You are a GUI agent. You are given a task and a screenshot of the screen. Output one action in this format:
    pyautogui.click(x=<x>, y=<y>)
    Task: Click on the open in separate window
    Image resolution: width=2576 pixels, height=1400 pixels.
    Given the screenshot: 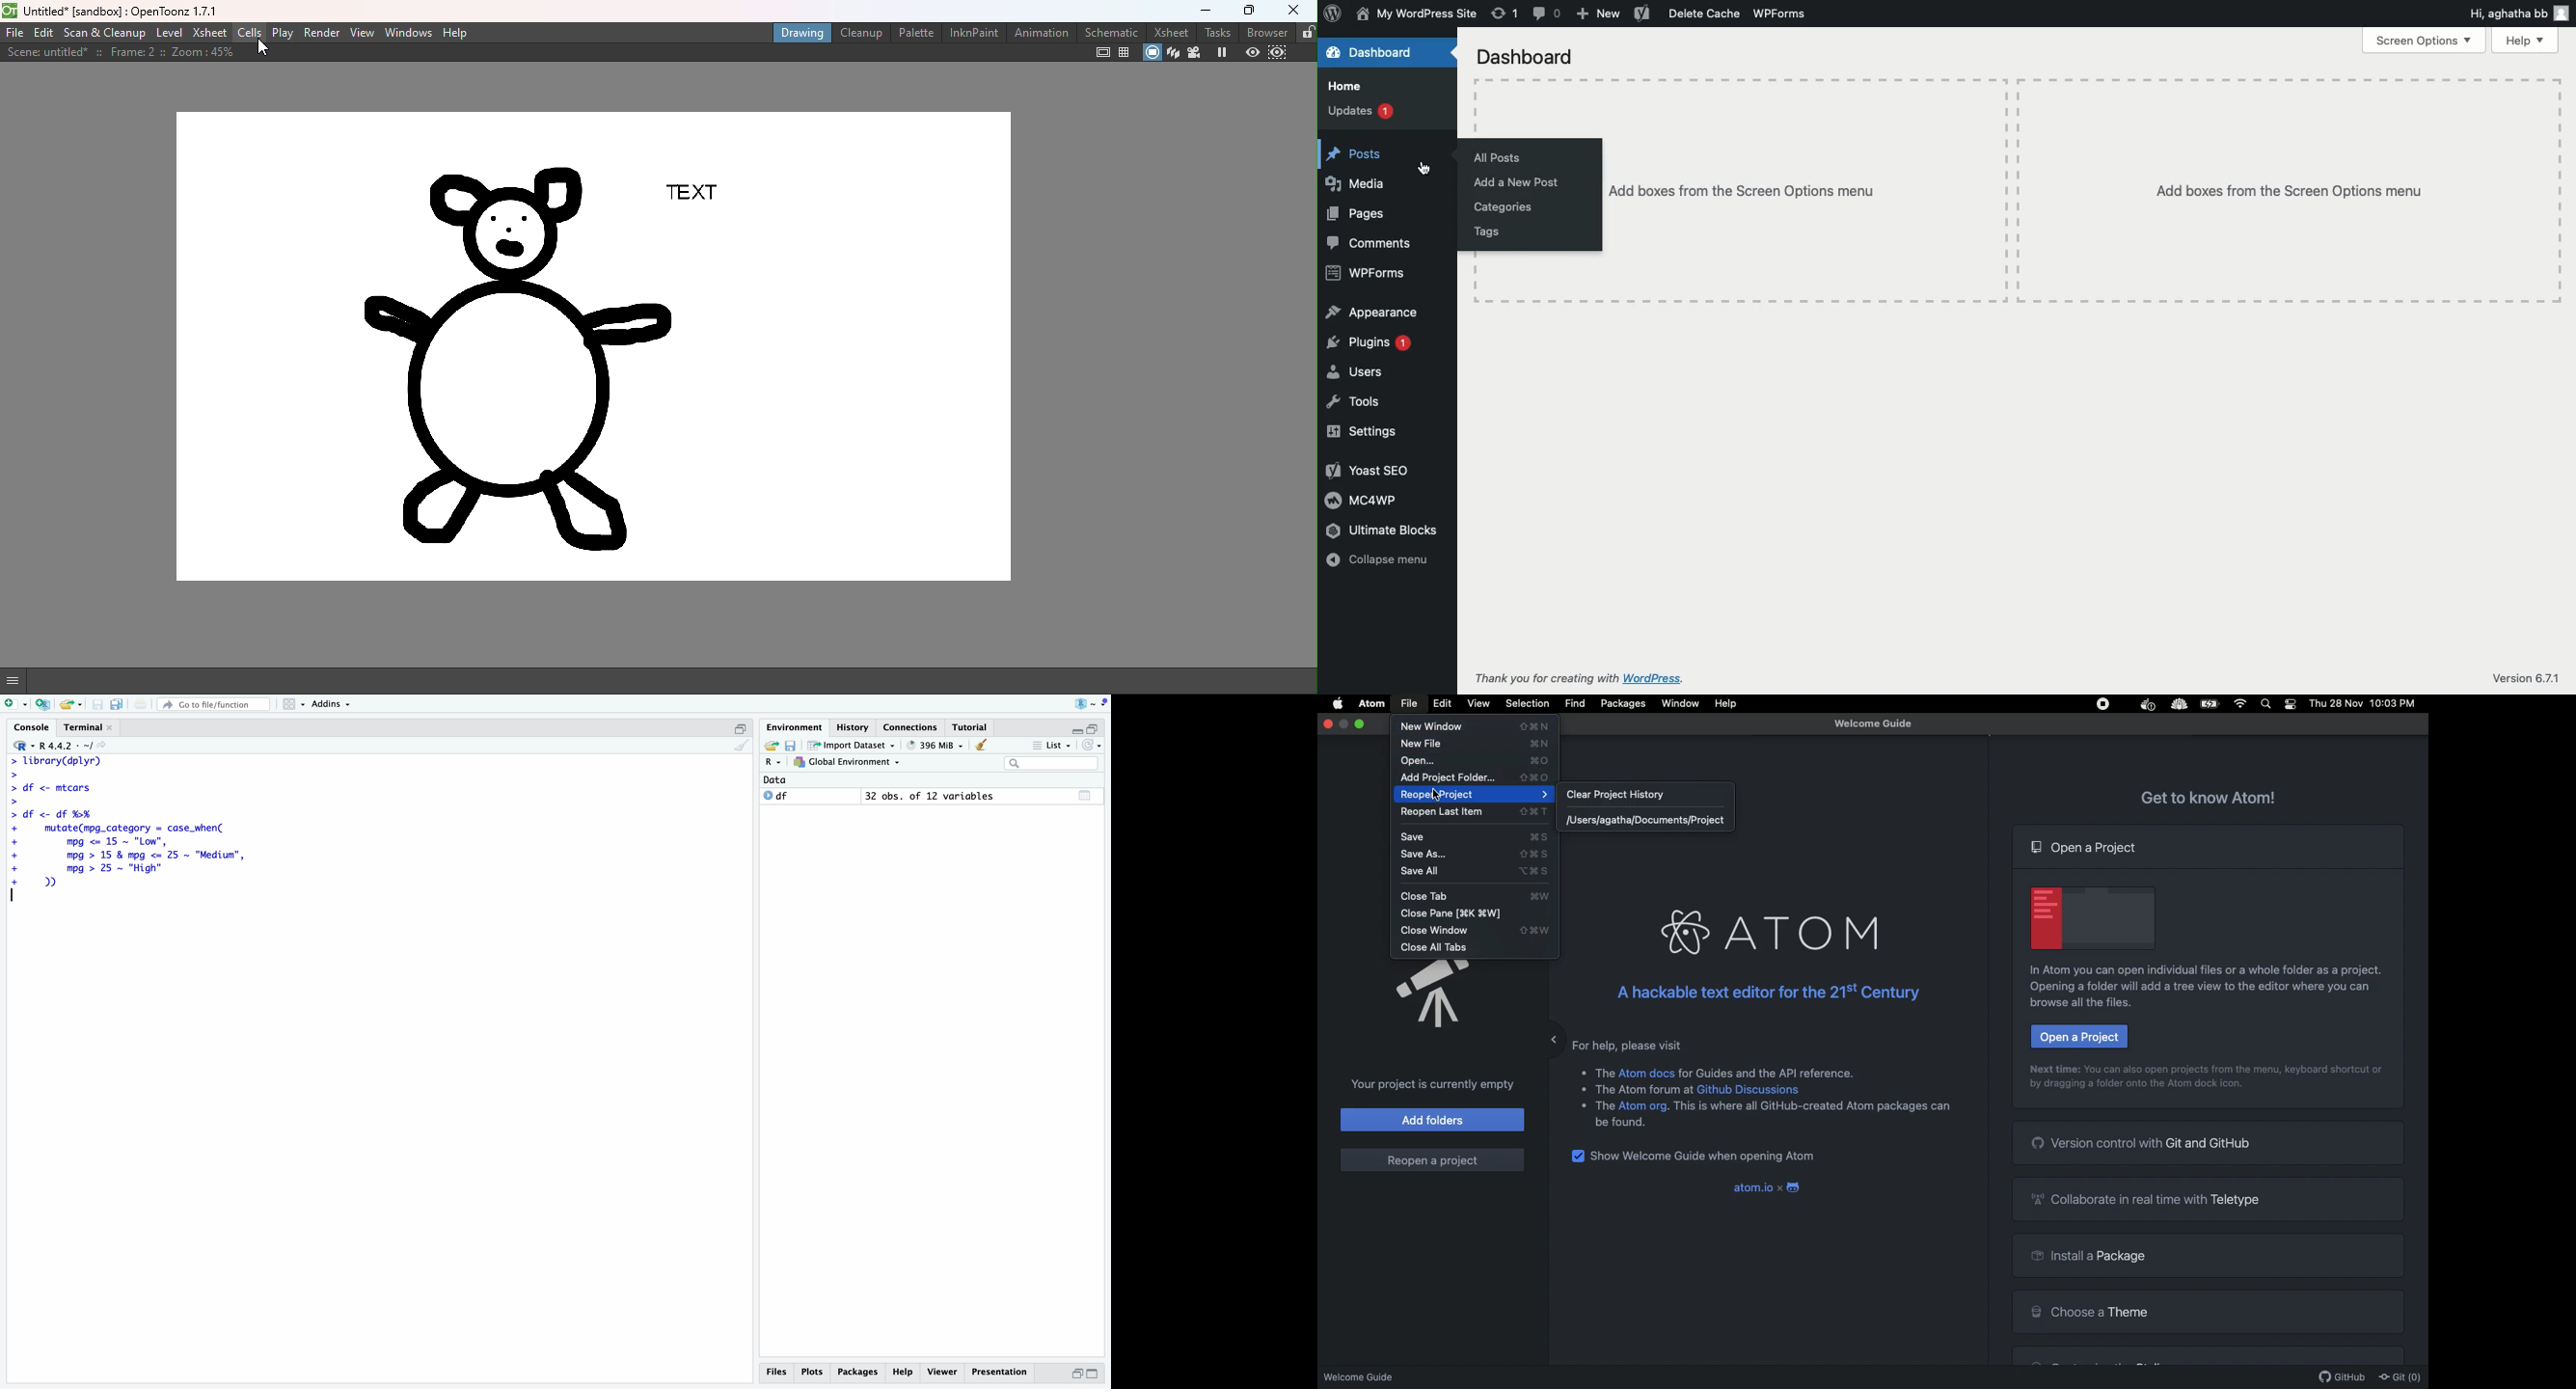 What is the action you would take?
    pyautogui.click(x=1093, y=728)
    